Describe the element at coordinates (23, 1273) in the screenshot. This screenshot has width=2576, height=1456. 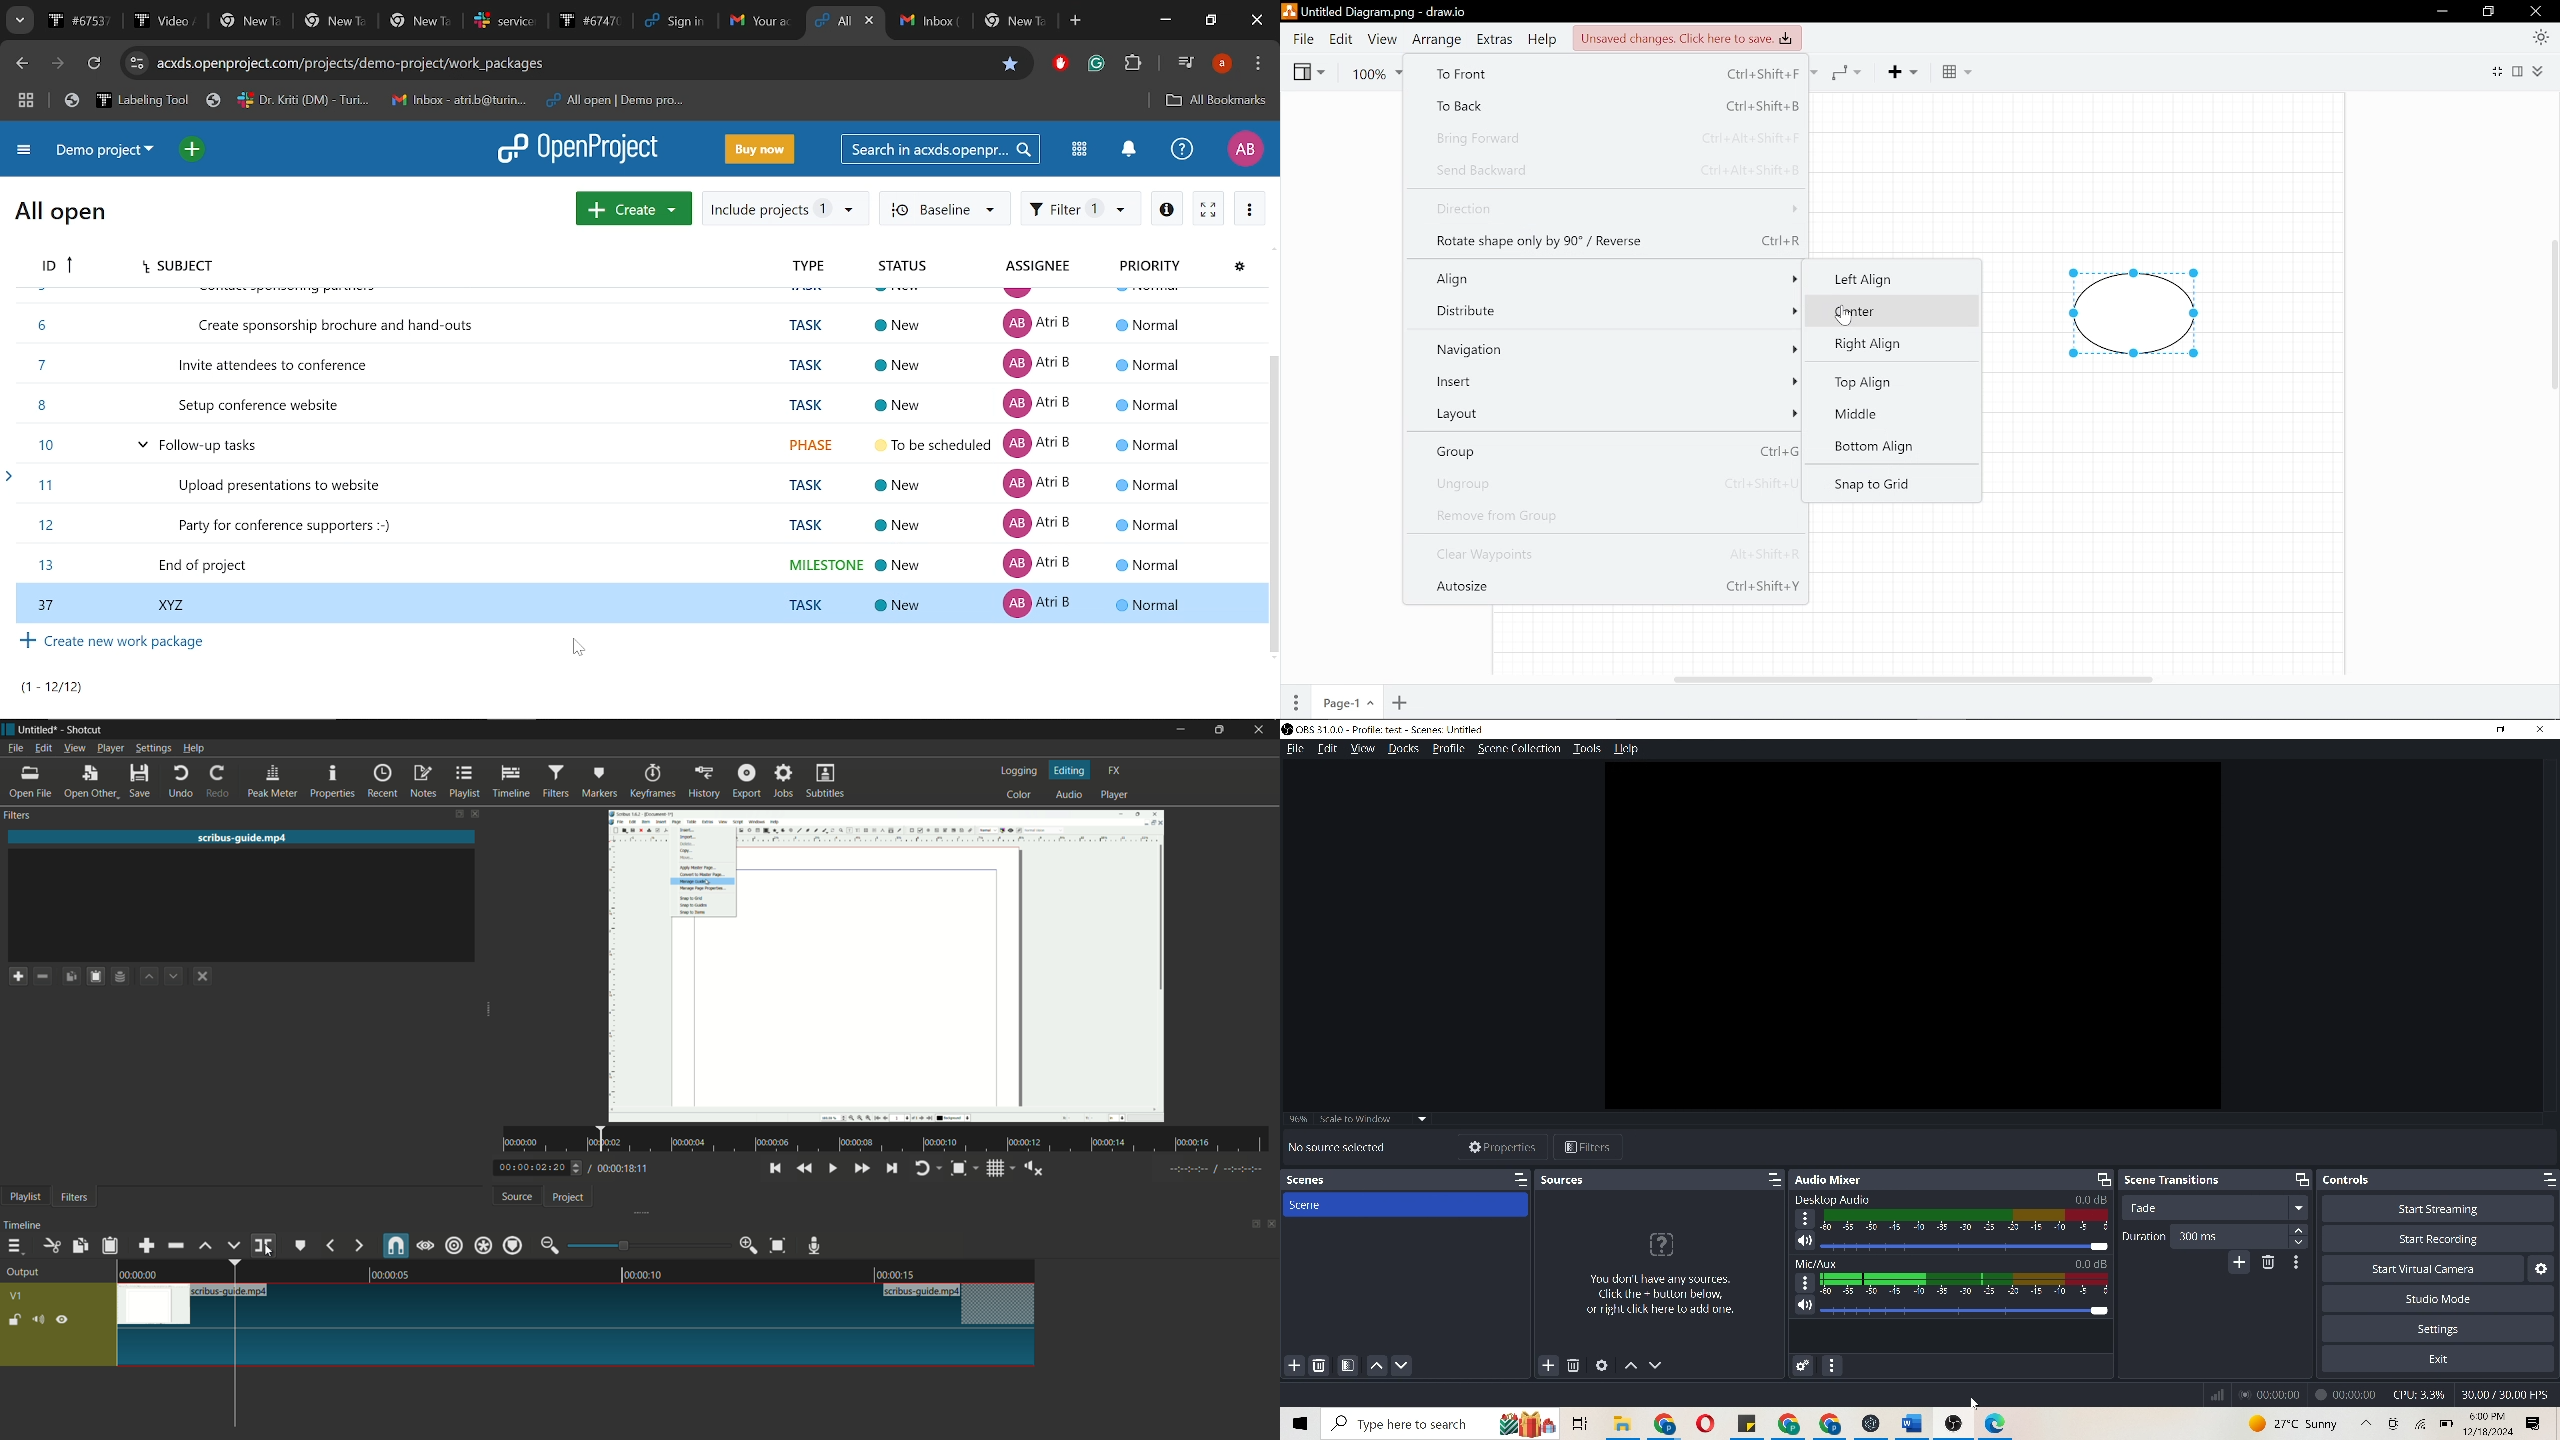
I see `output` at that location.